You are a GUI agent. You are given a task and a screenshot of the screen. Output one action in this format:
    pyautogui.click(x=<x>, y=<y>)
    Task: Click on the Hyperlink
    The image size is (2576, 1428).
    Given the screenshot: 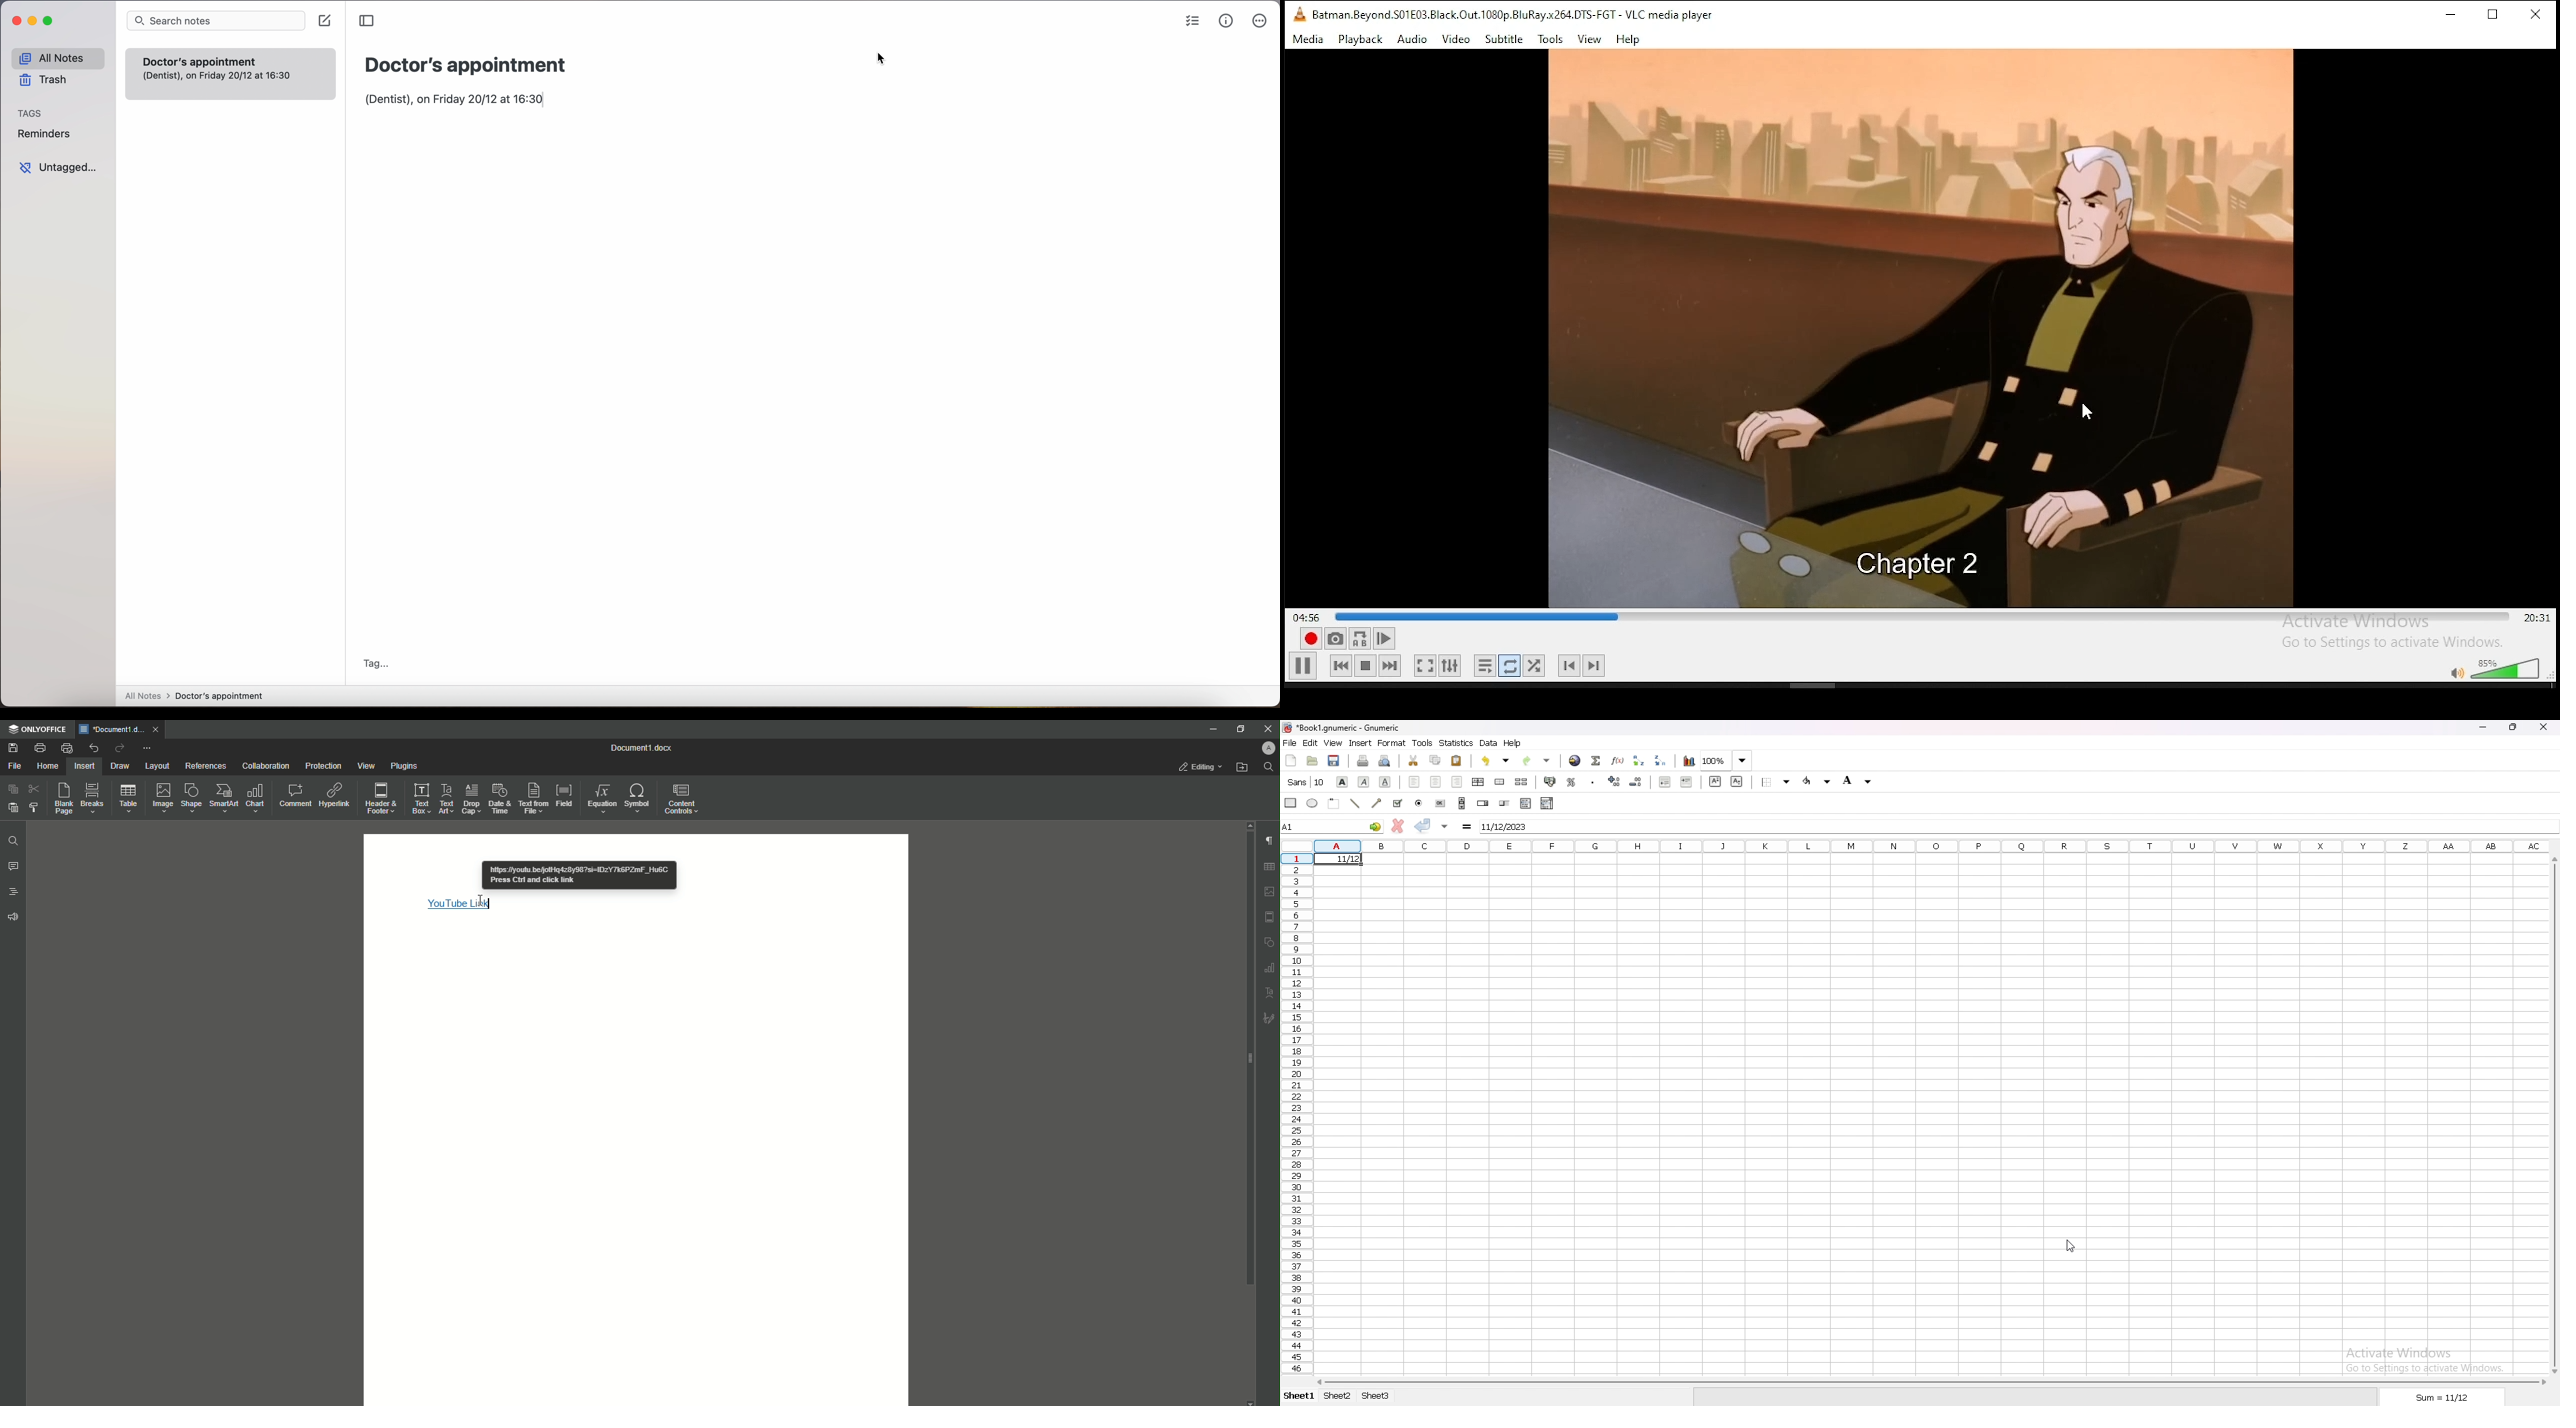 What is the action you would take?
    pyautogui.click(x=332, y=797)
    